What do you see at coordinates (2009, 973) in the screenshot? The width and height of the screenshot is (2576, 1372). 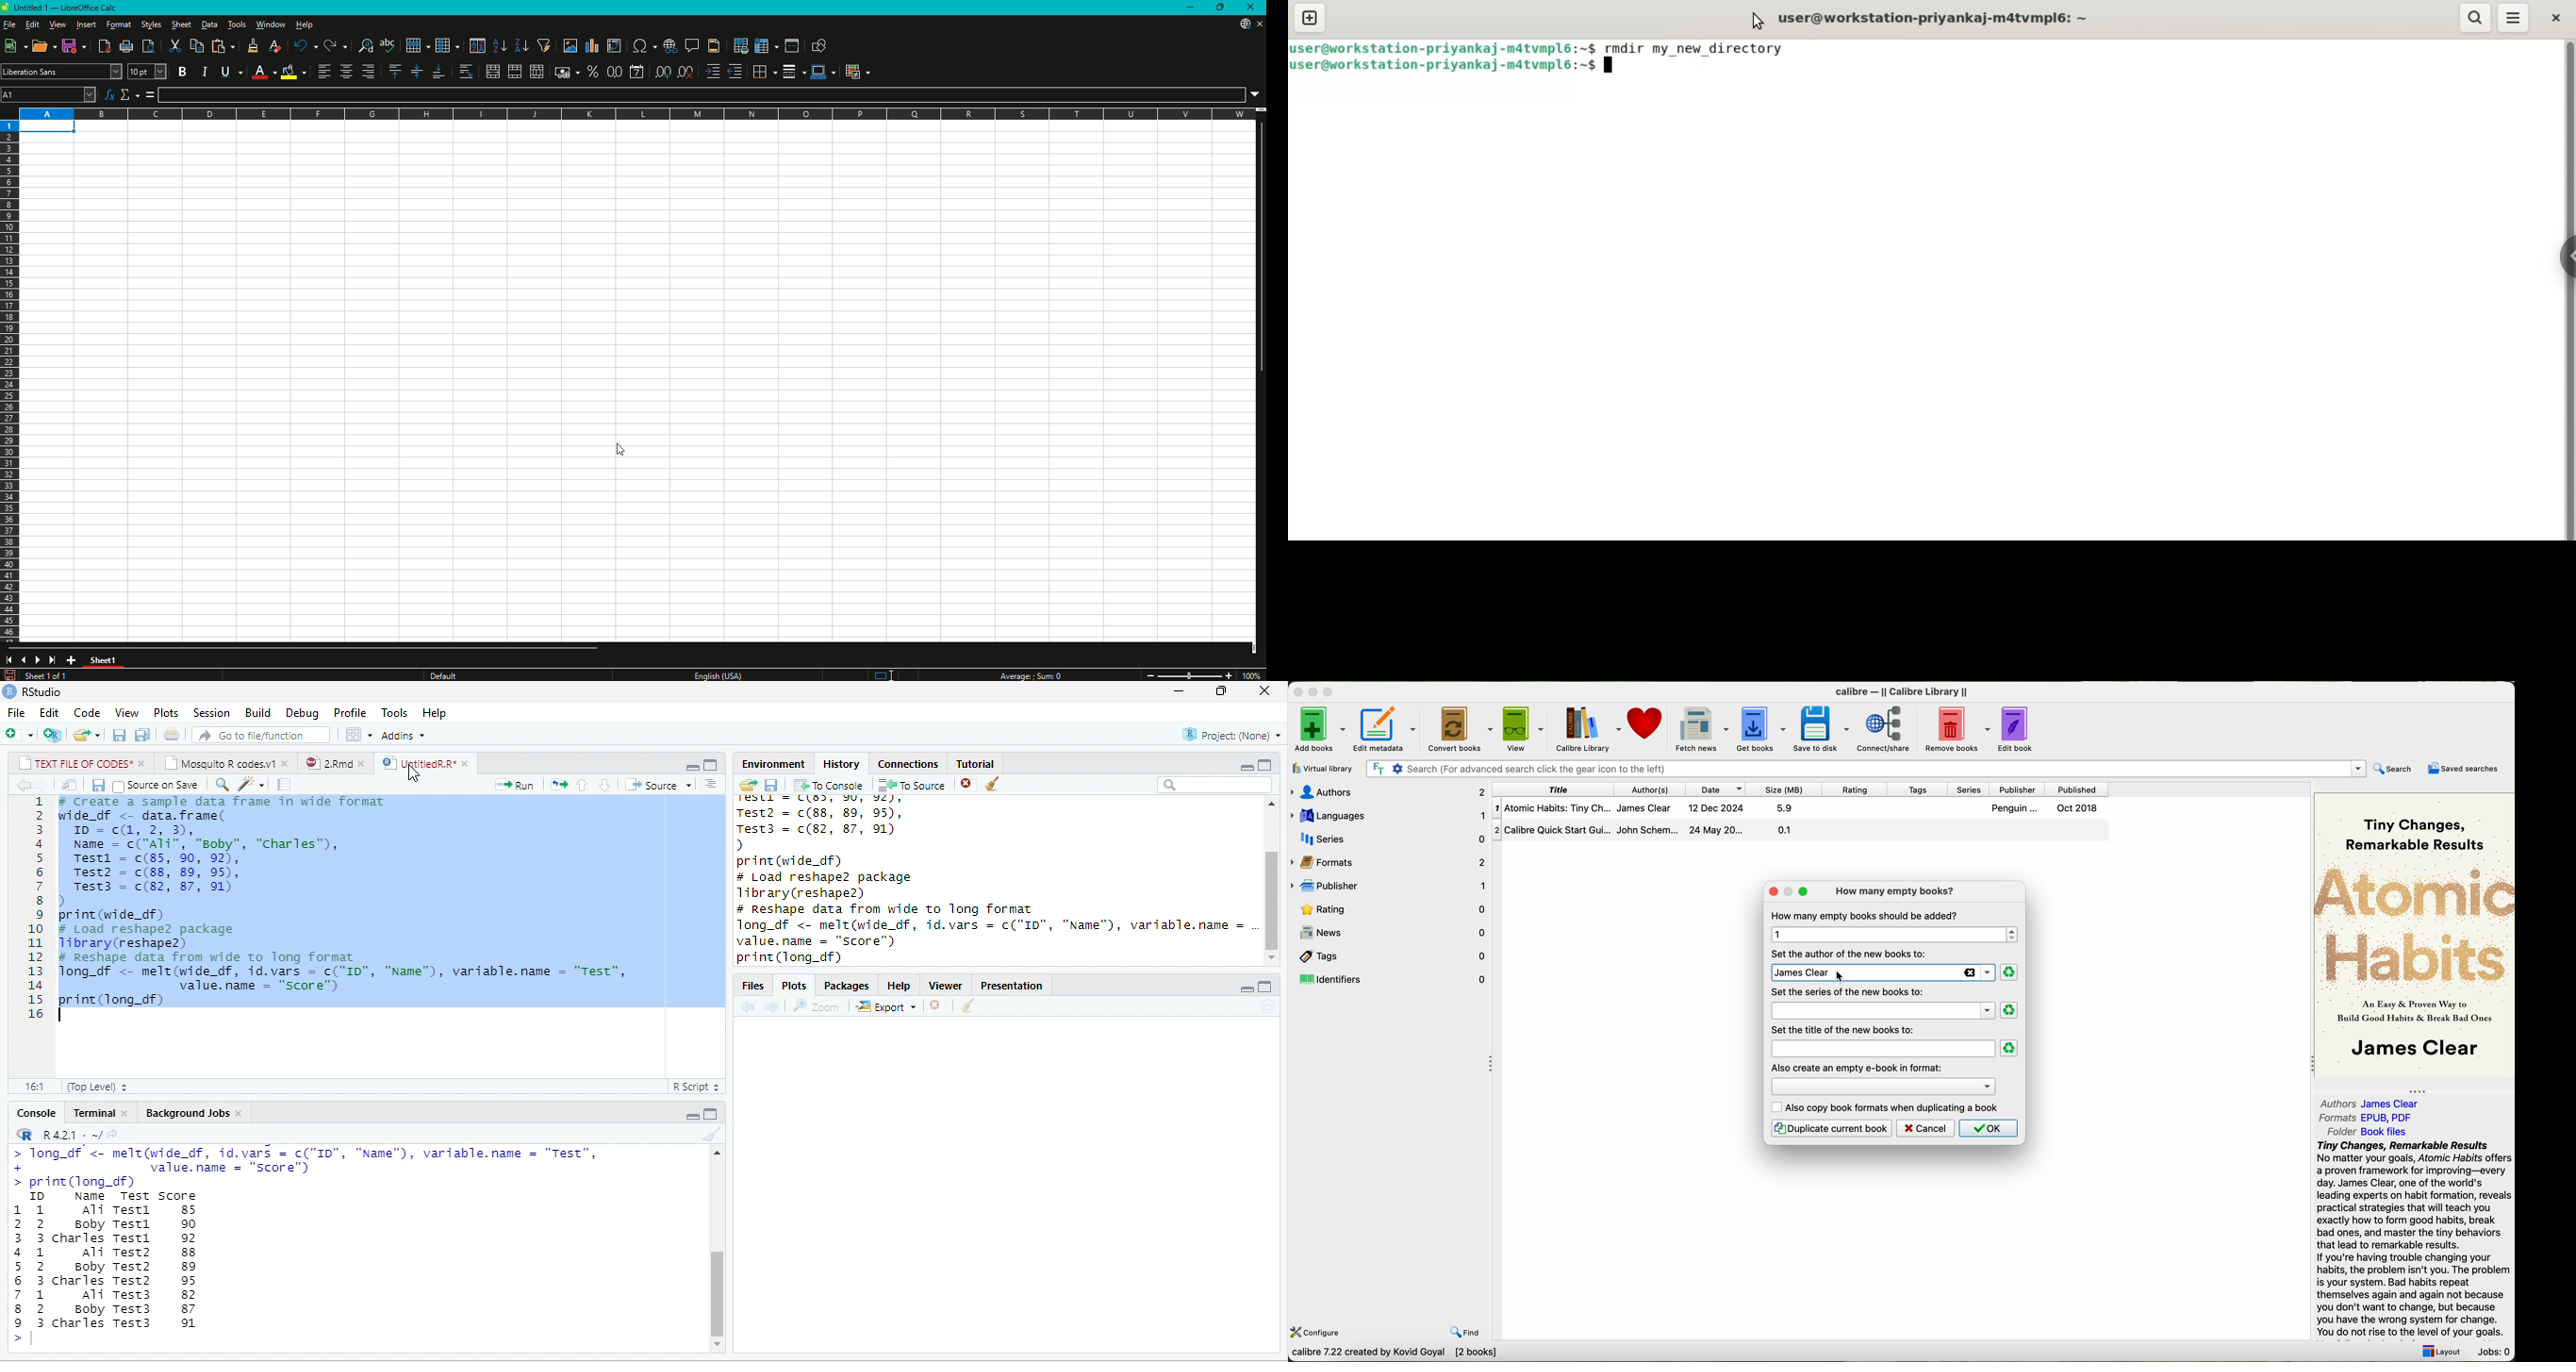 I see `clear` at bounding box center [2009, 973].